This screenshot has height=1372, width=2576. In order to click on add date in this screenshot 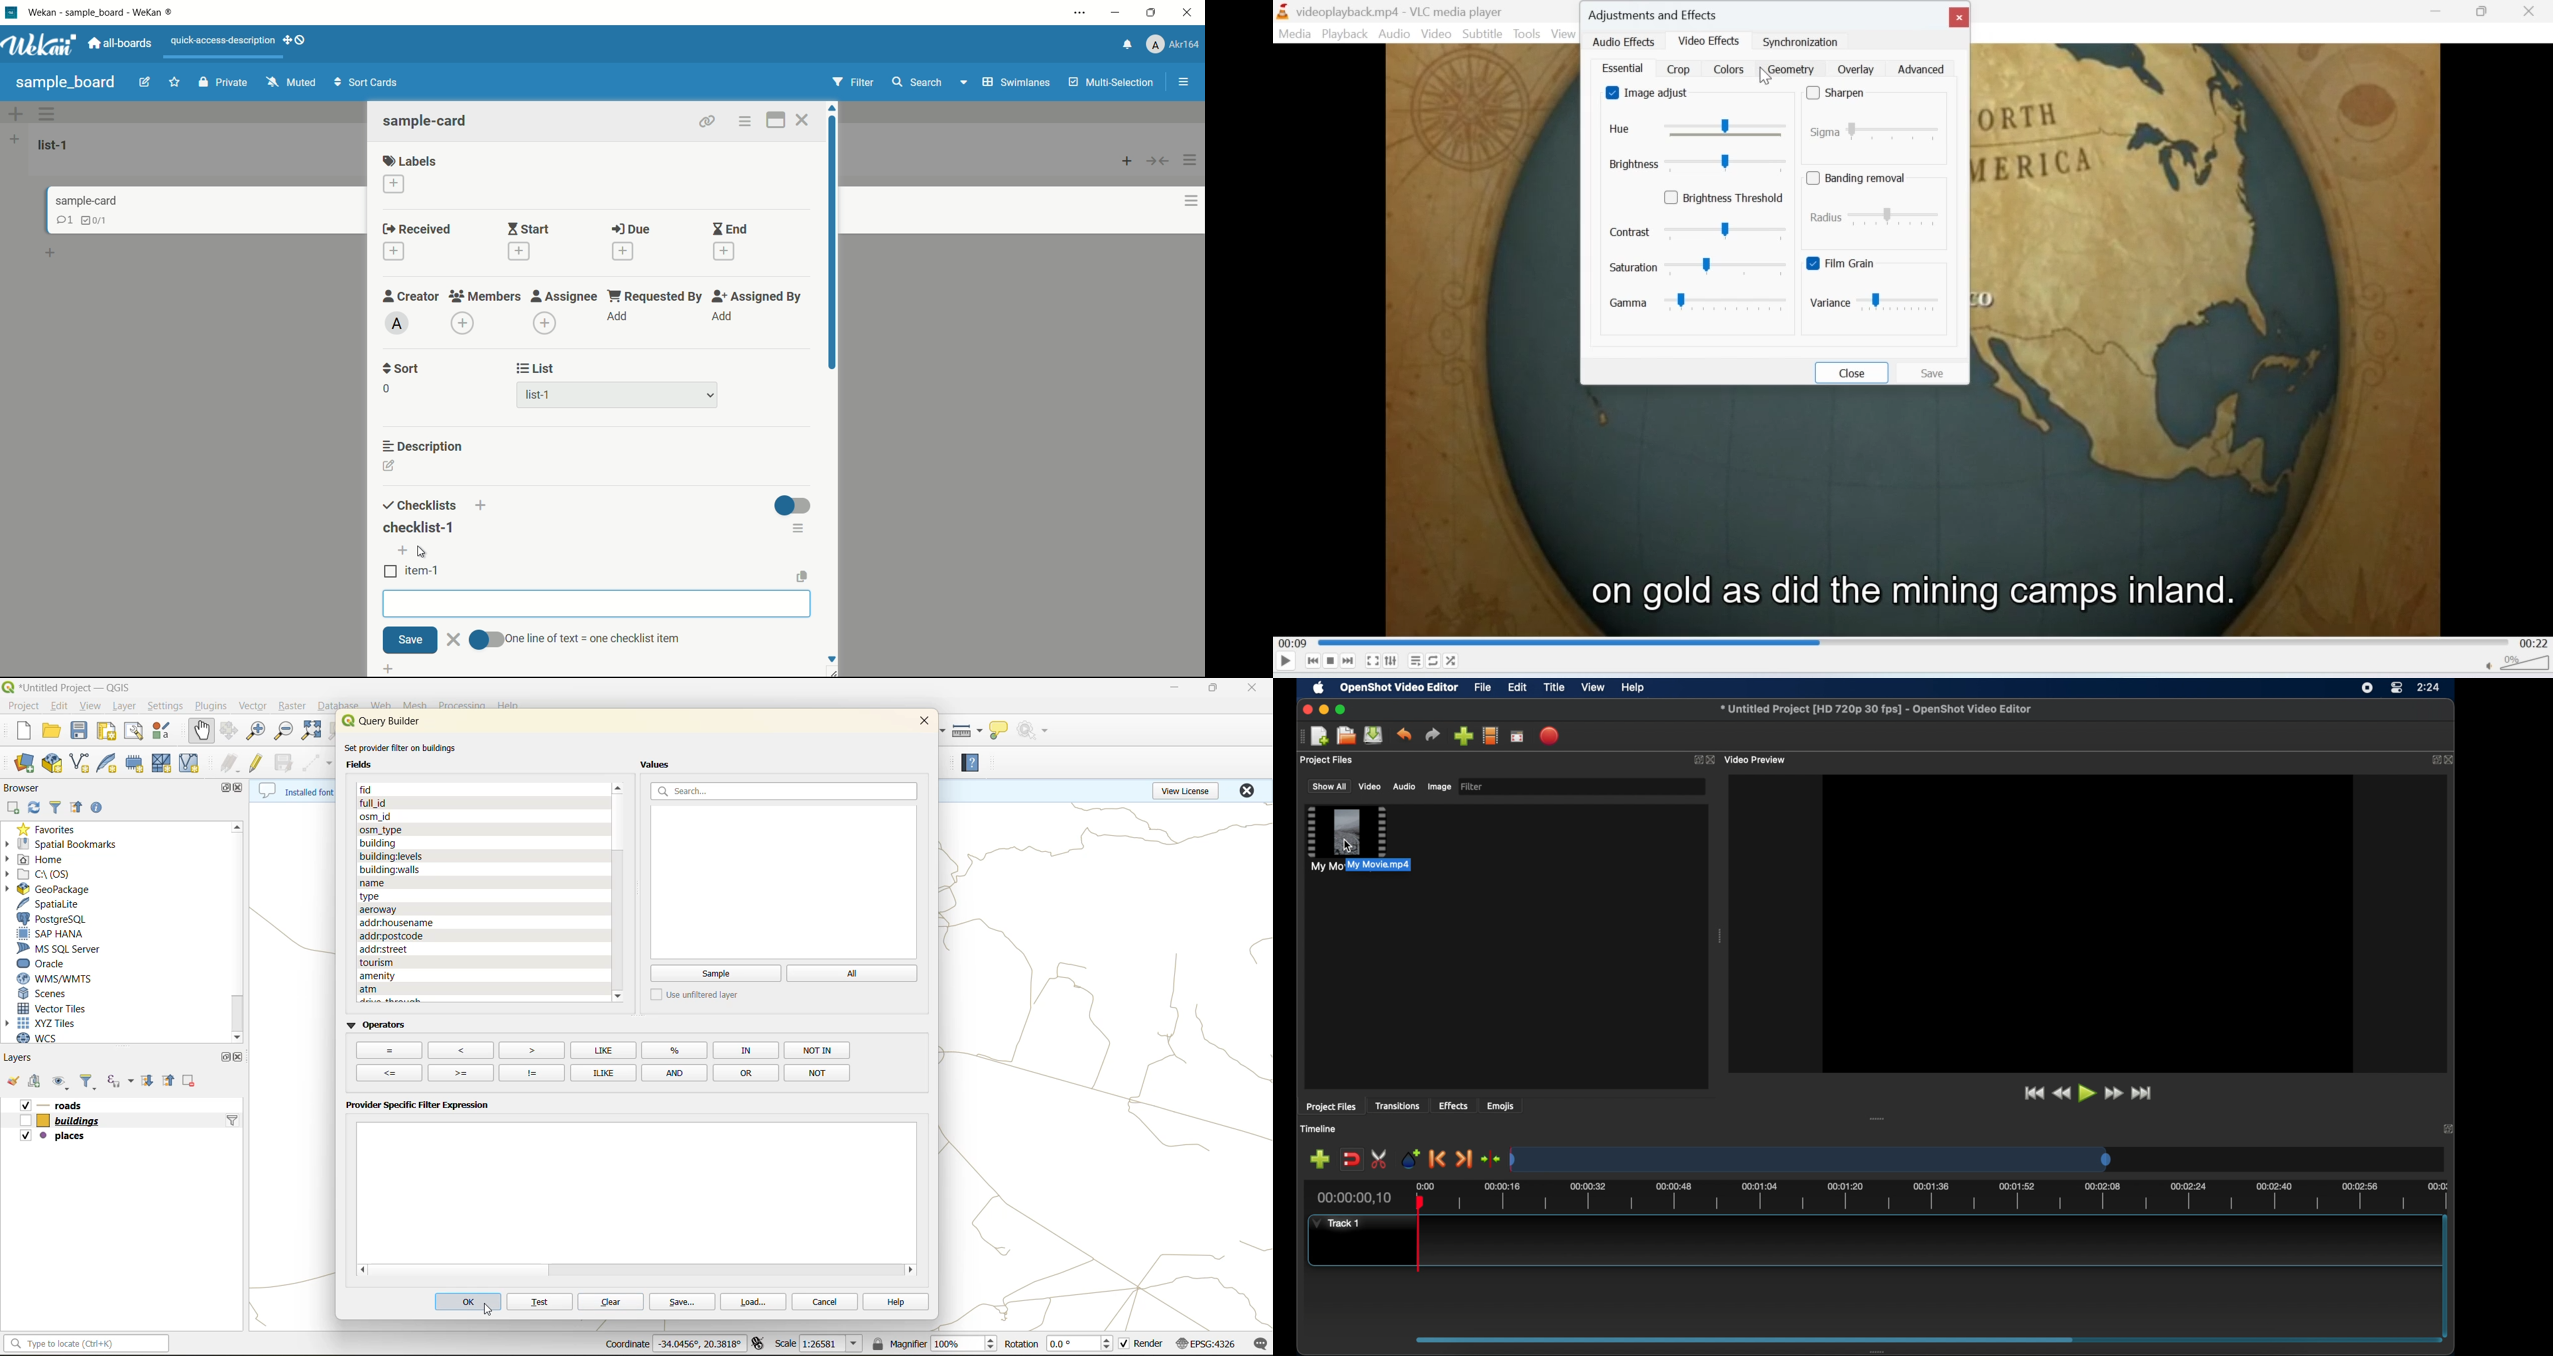, I will do `click(724, 251)`.